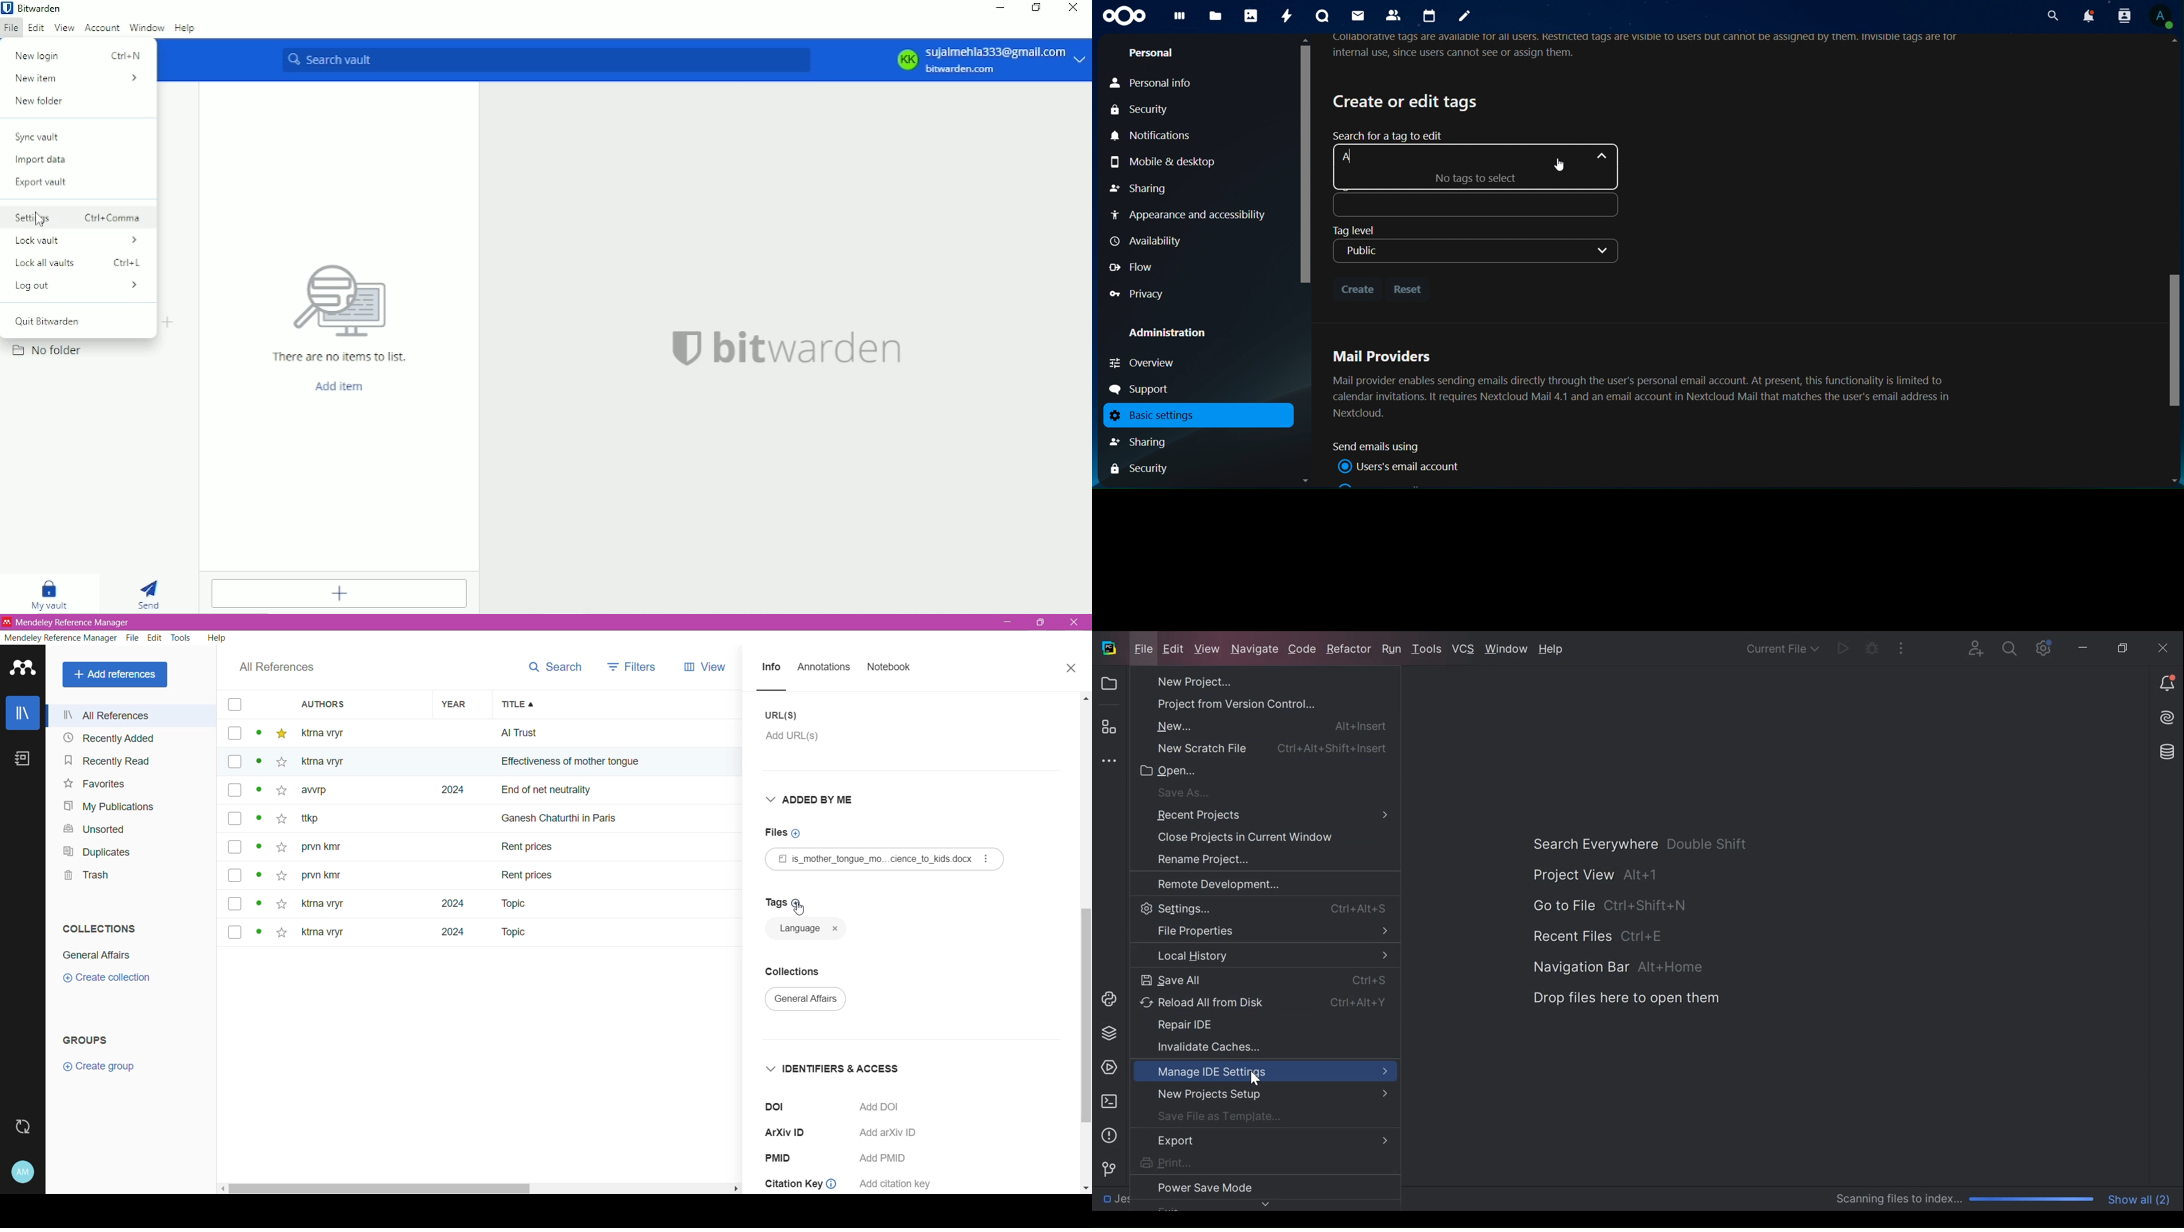 The height and width of the screenshot is (1232, 2184). I want to click on Notebook, so click(23, 758).